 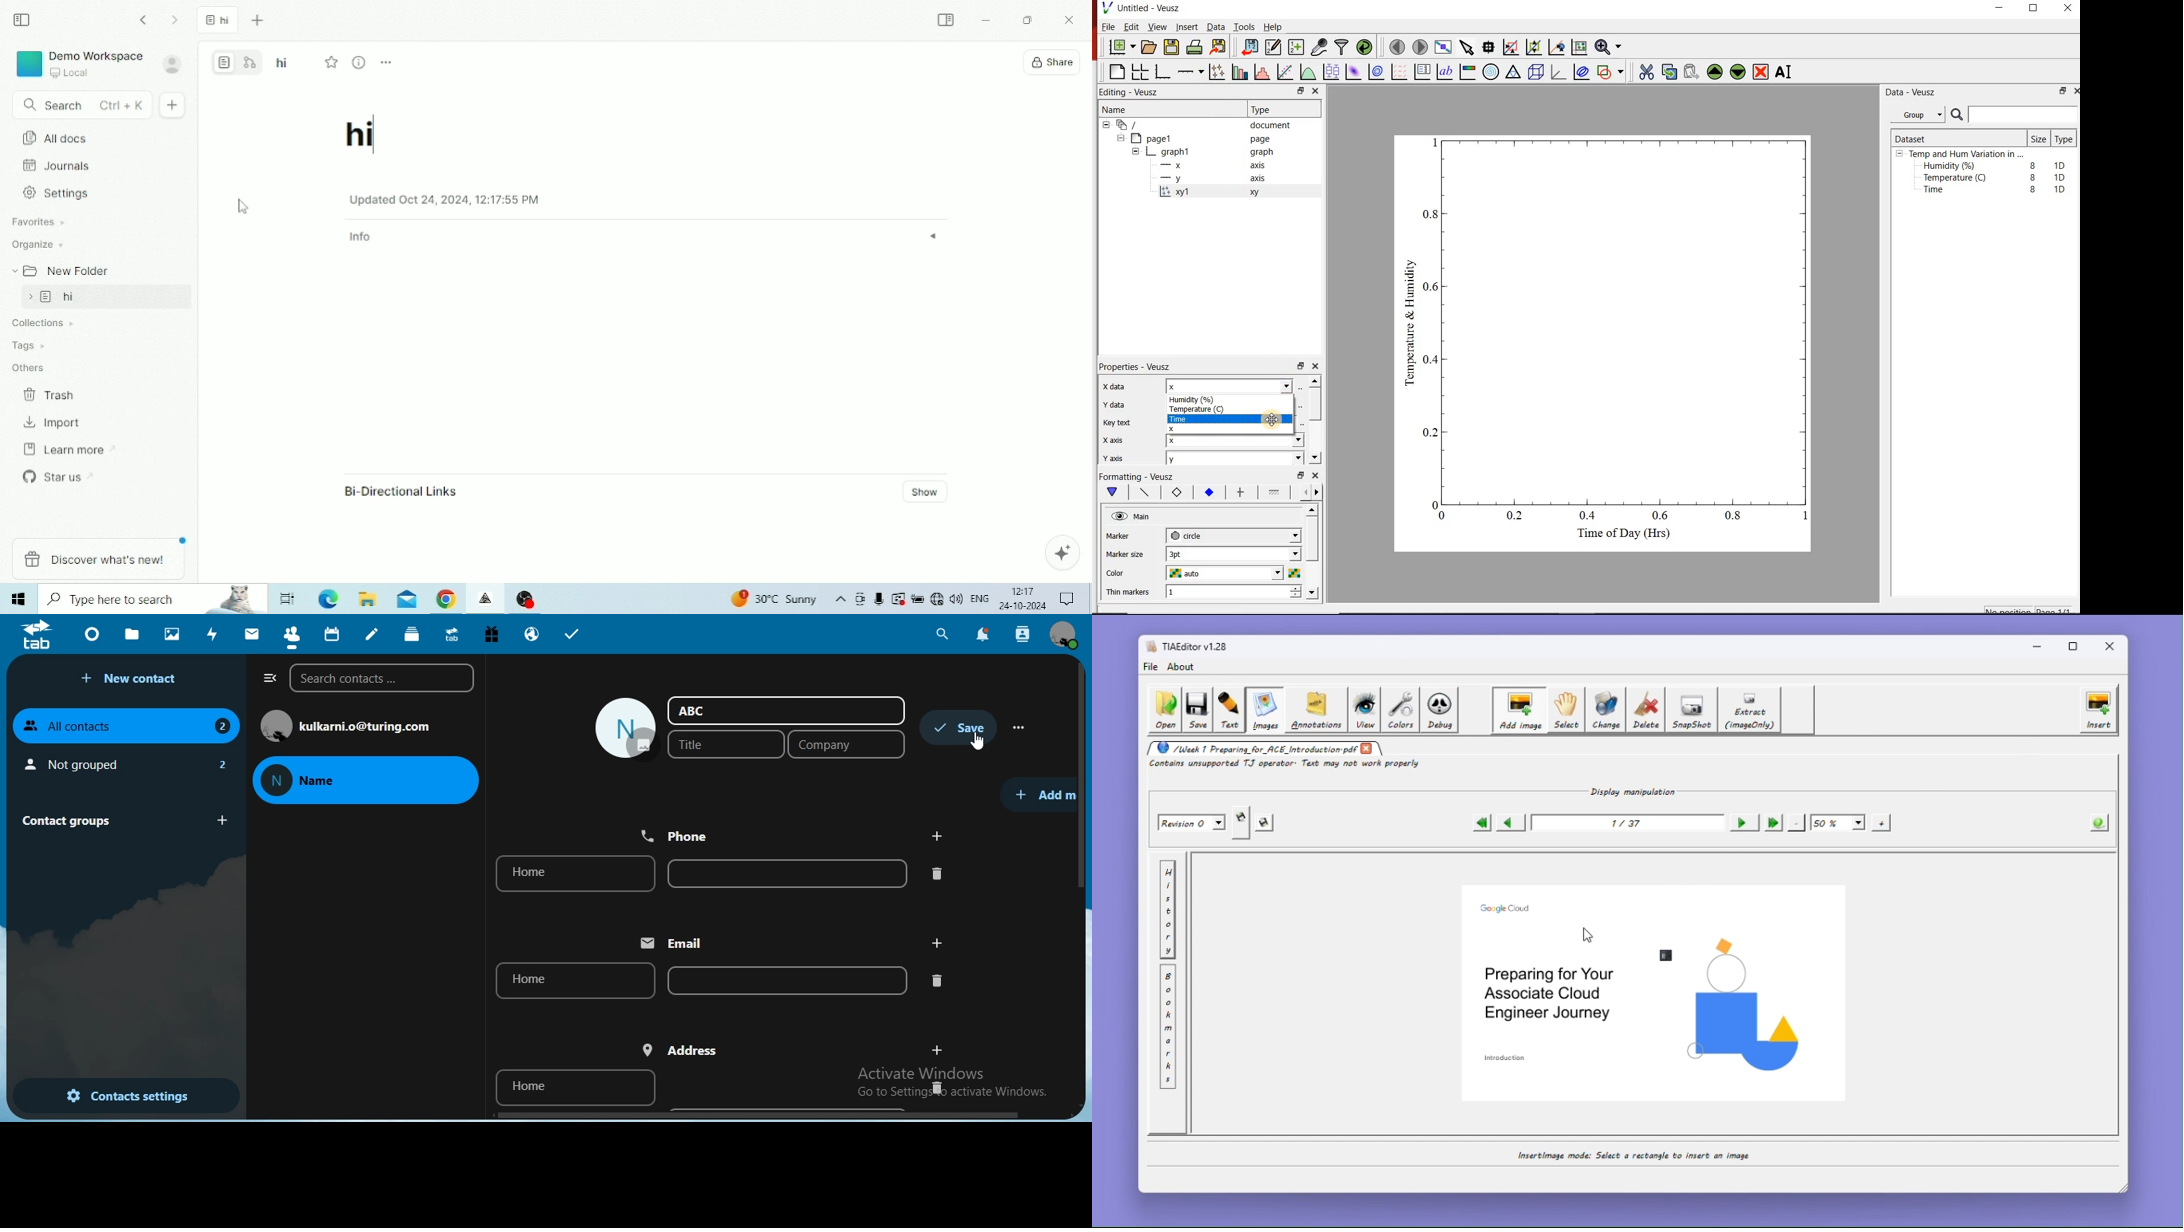 I want to click on introduction, so click(x=1506, y=1057).